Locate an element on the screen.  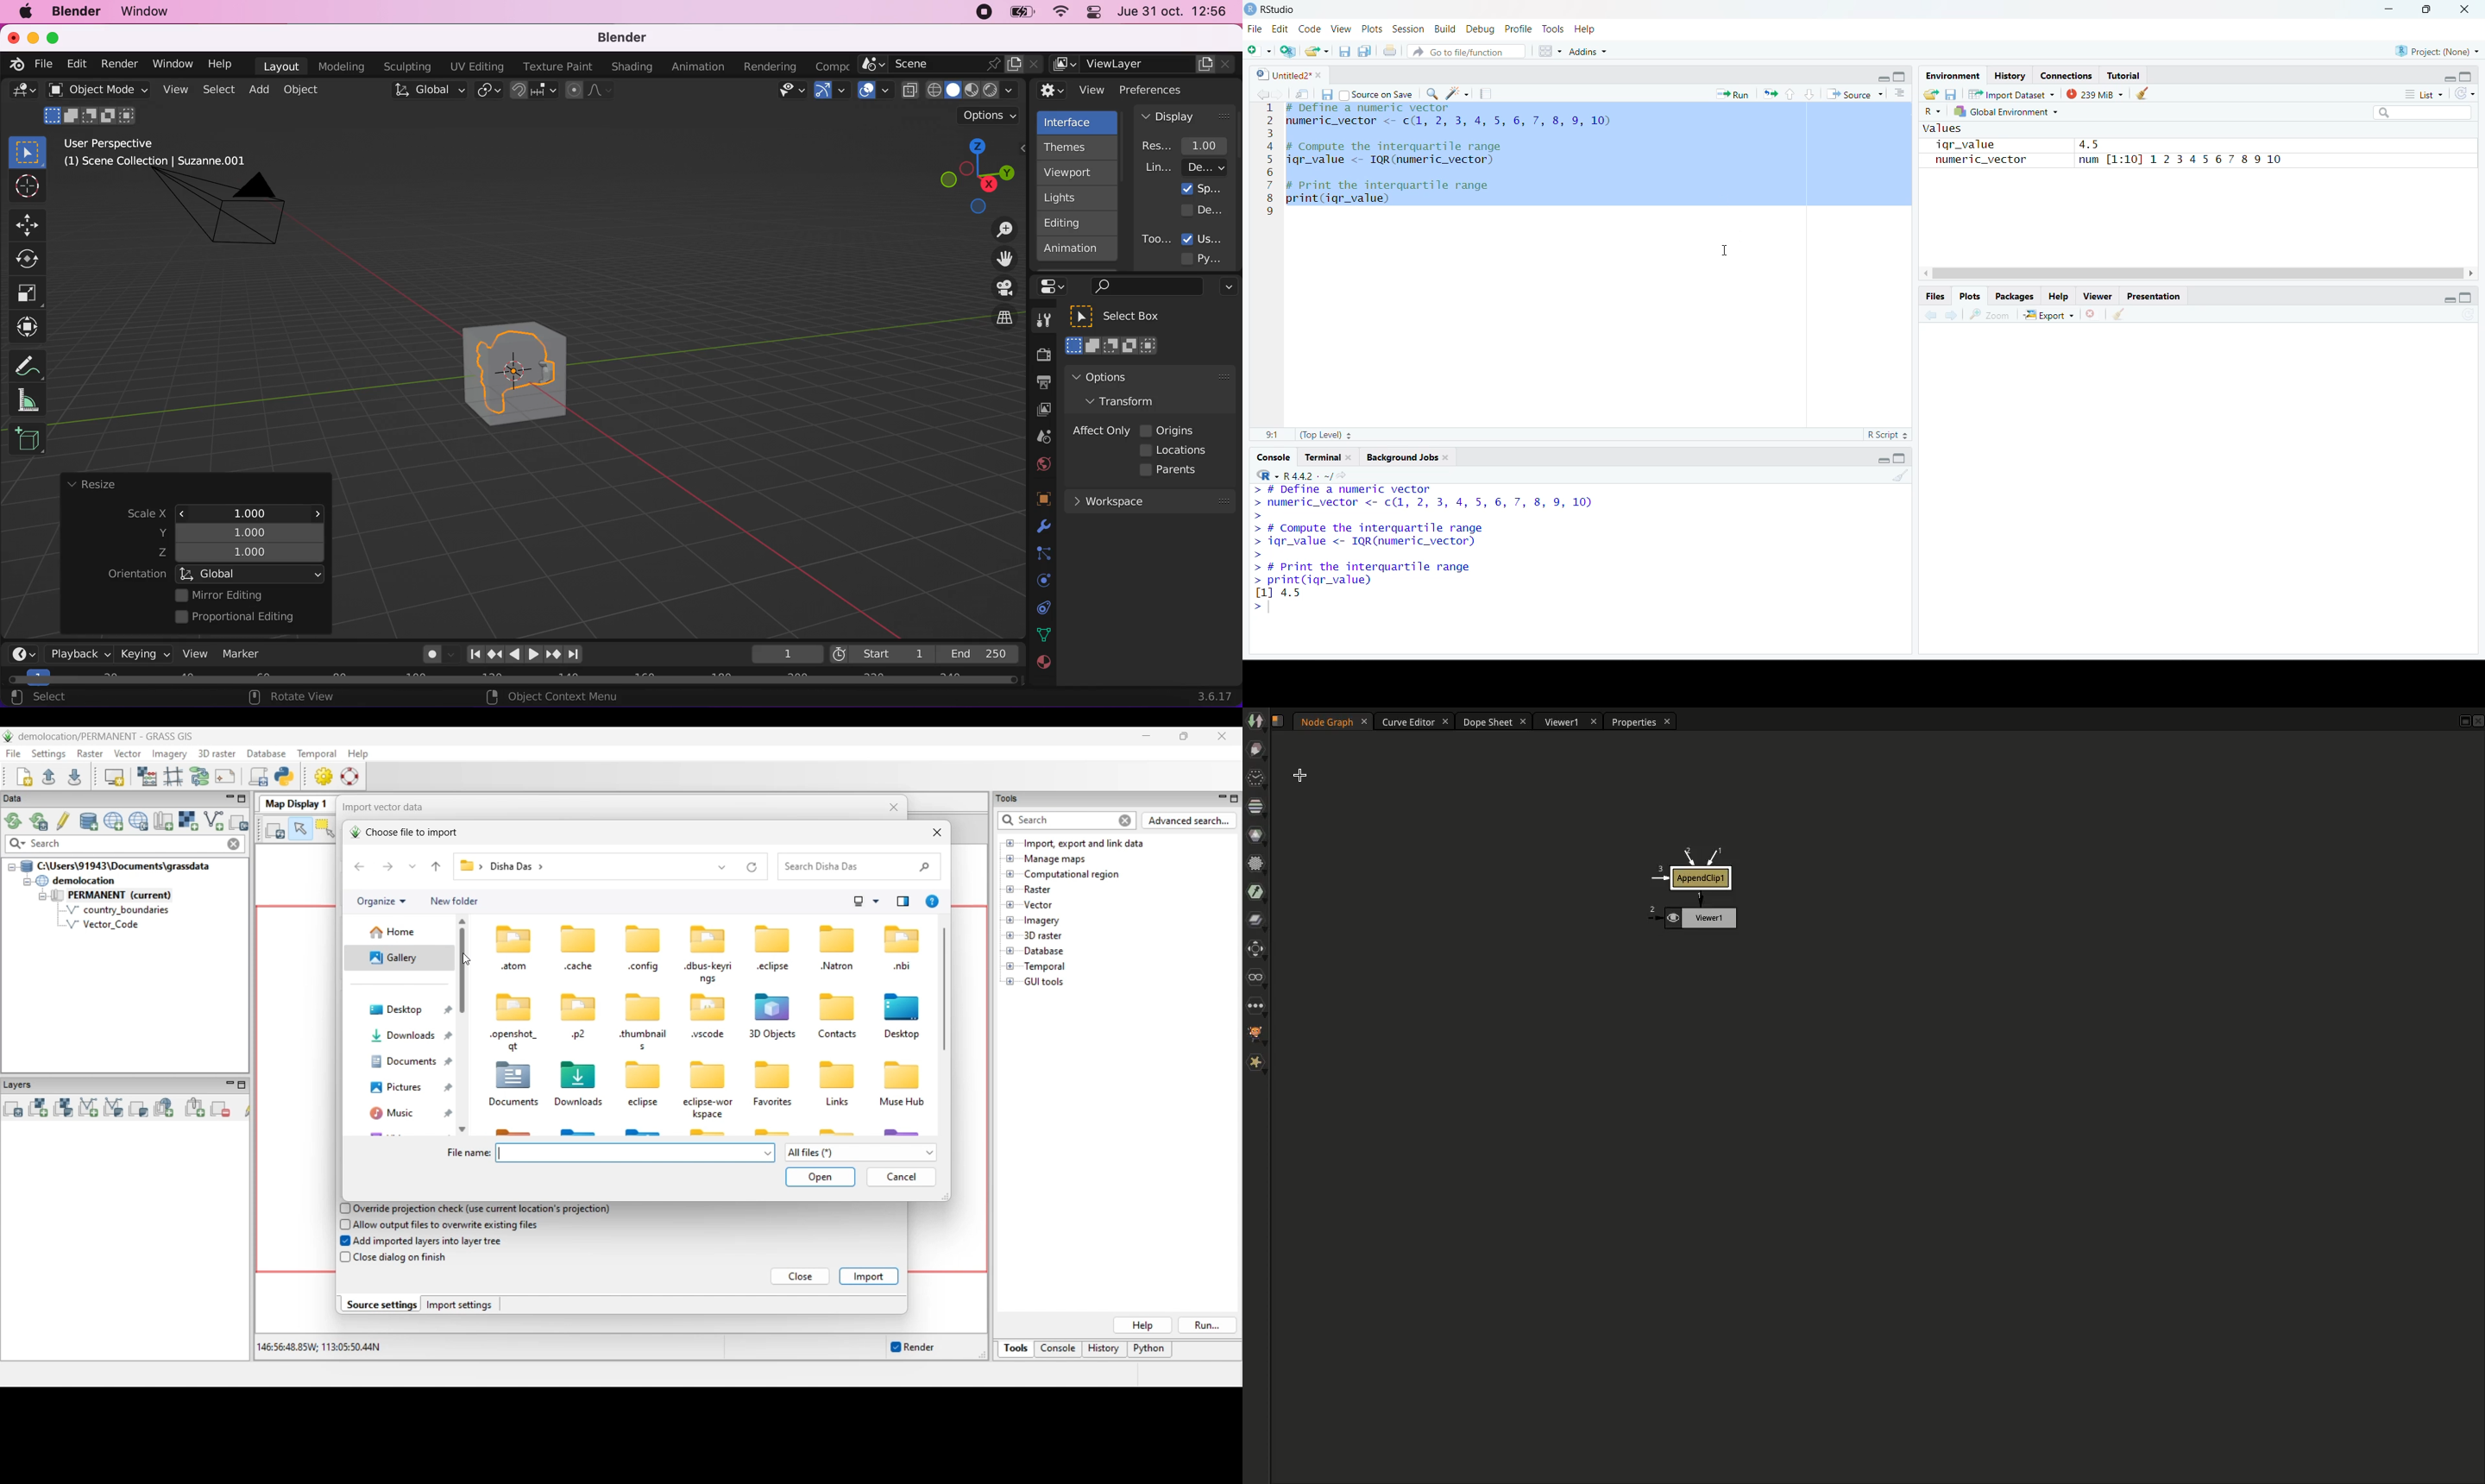
Cursor is located at coordinates (1727, 107).